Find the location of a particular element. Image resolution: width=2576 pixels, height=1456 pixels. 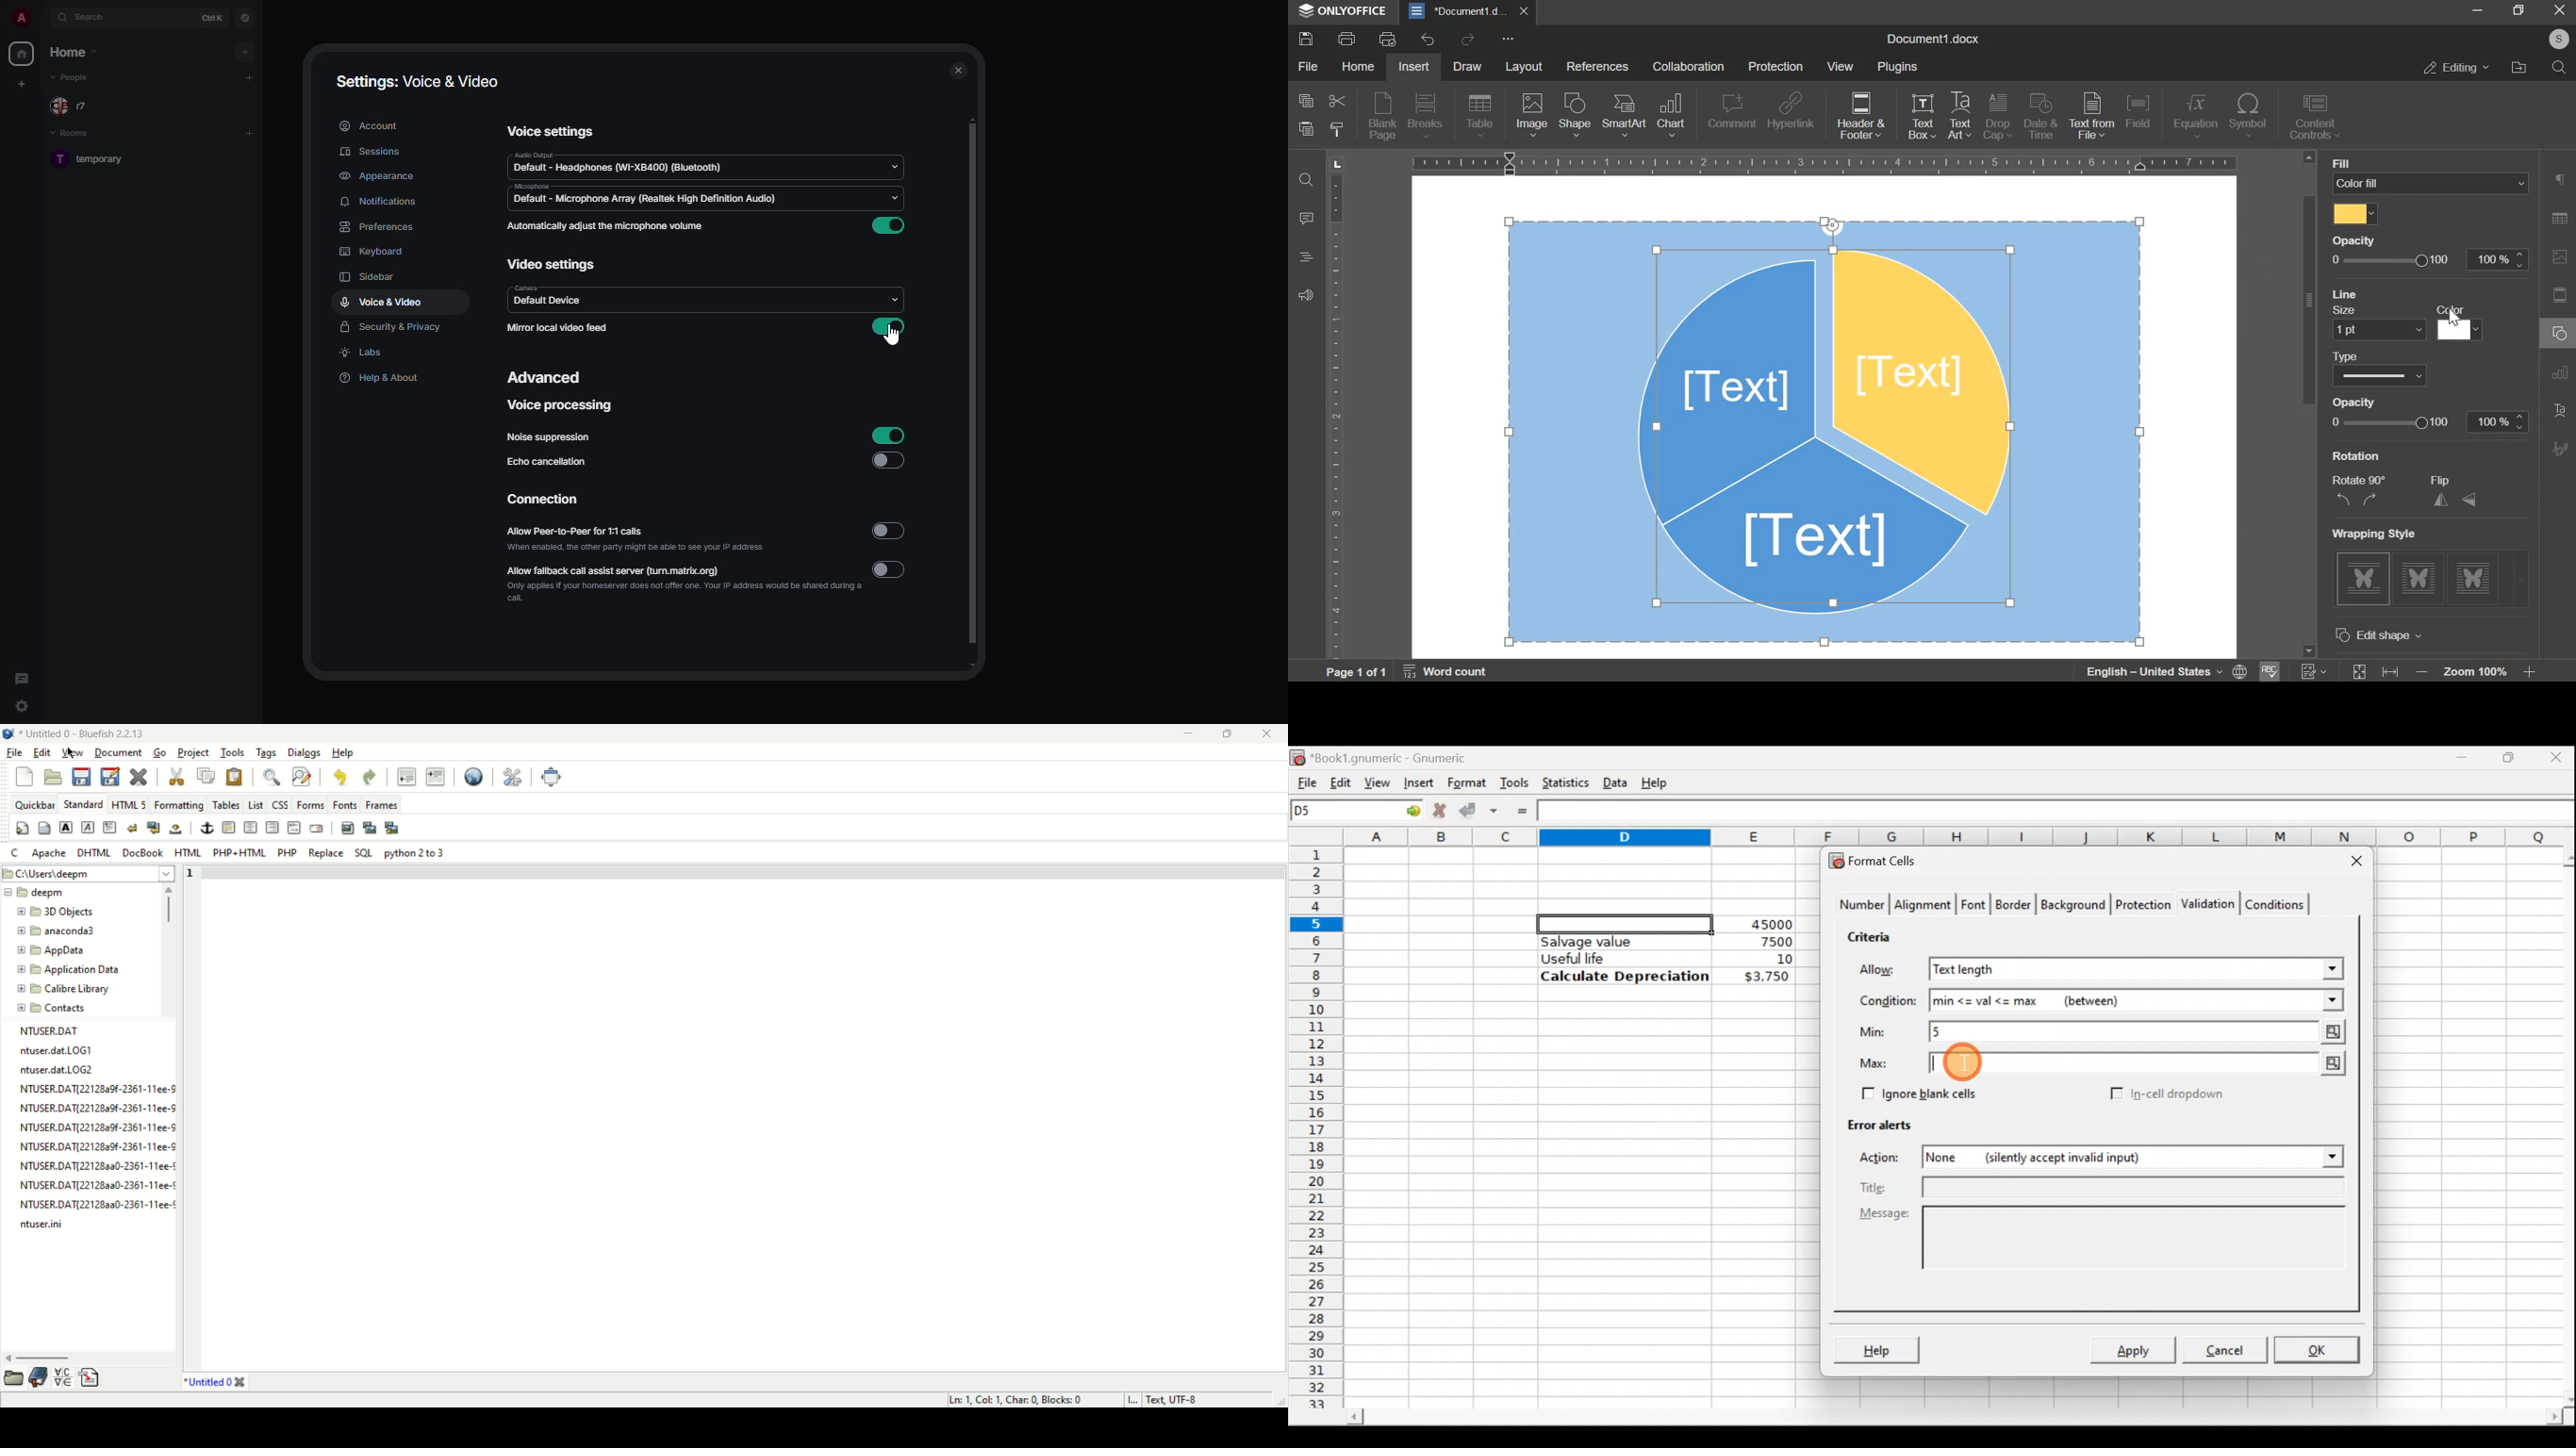

vertical slider is located at coordinates (2309, 406).